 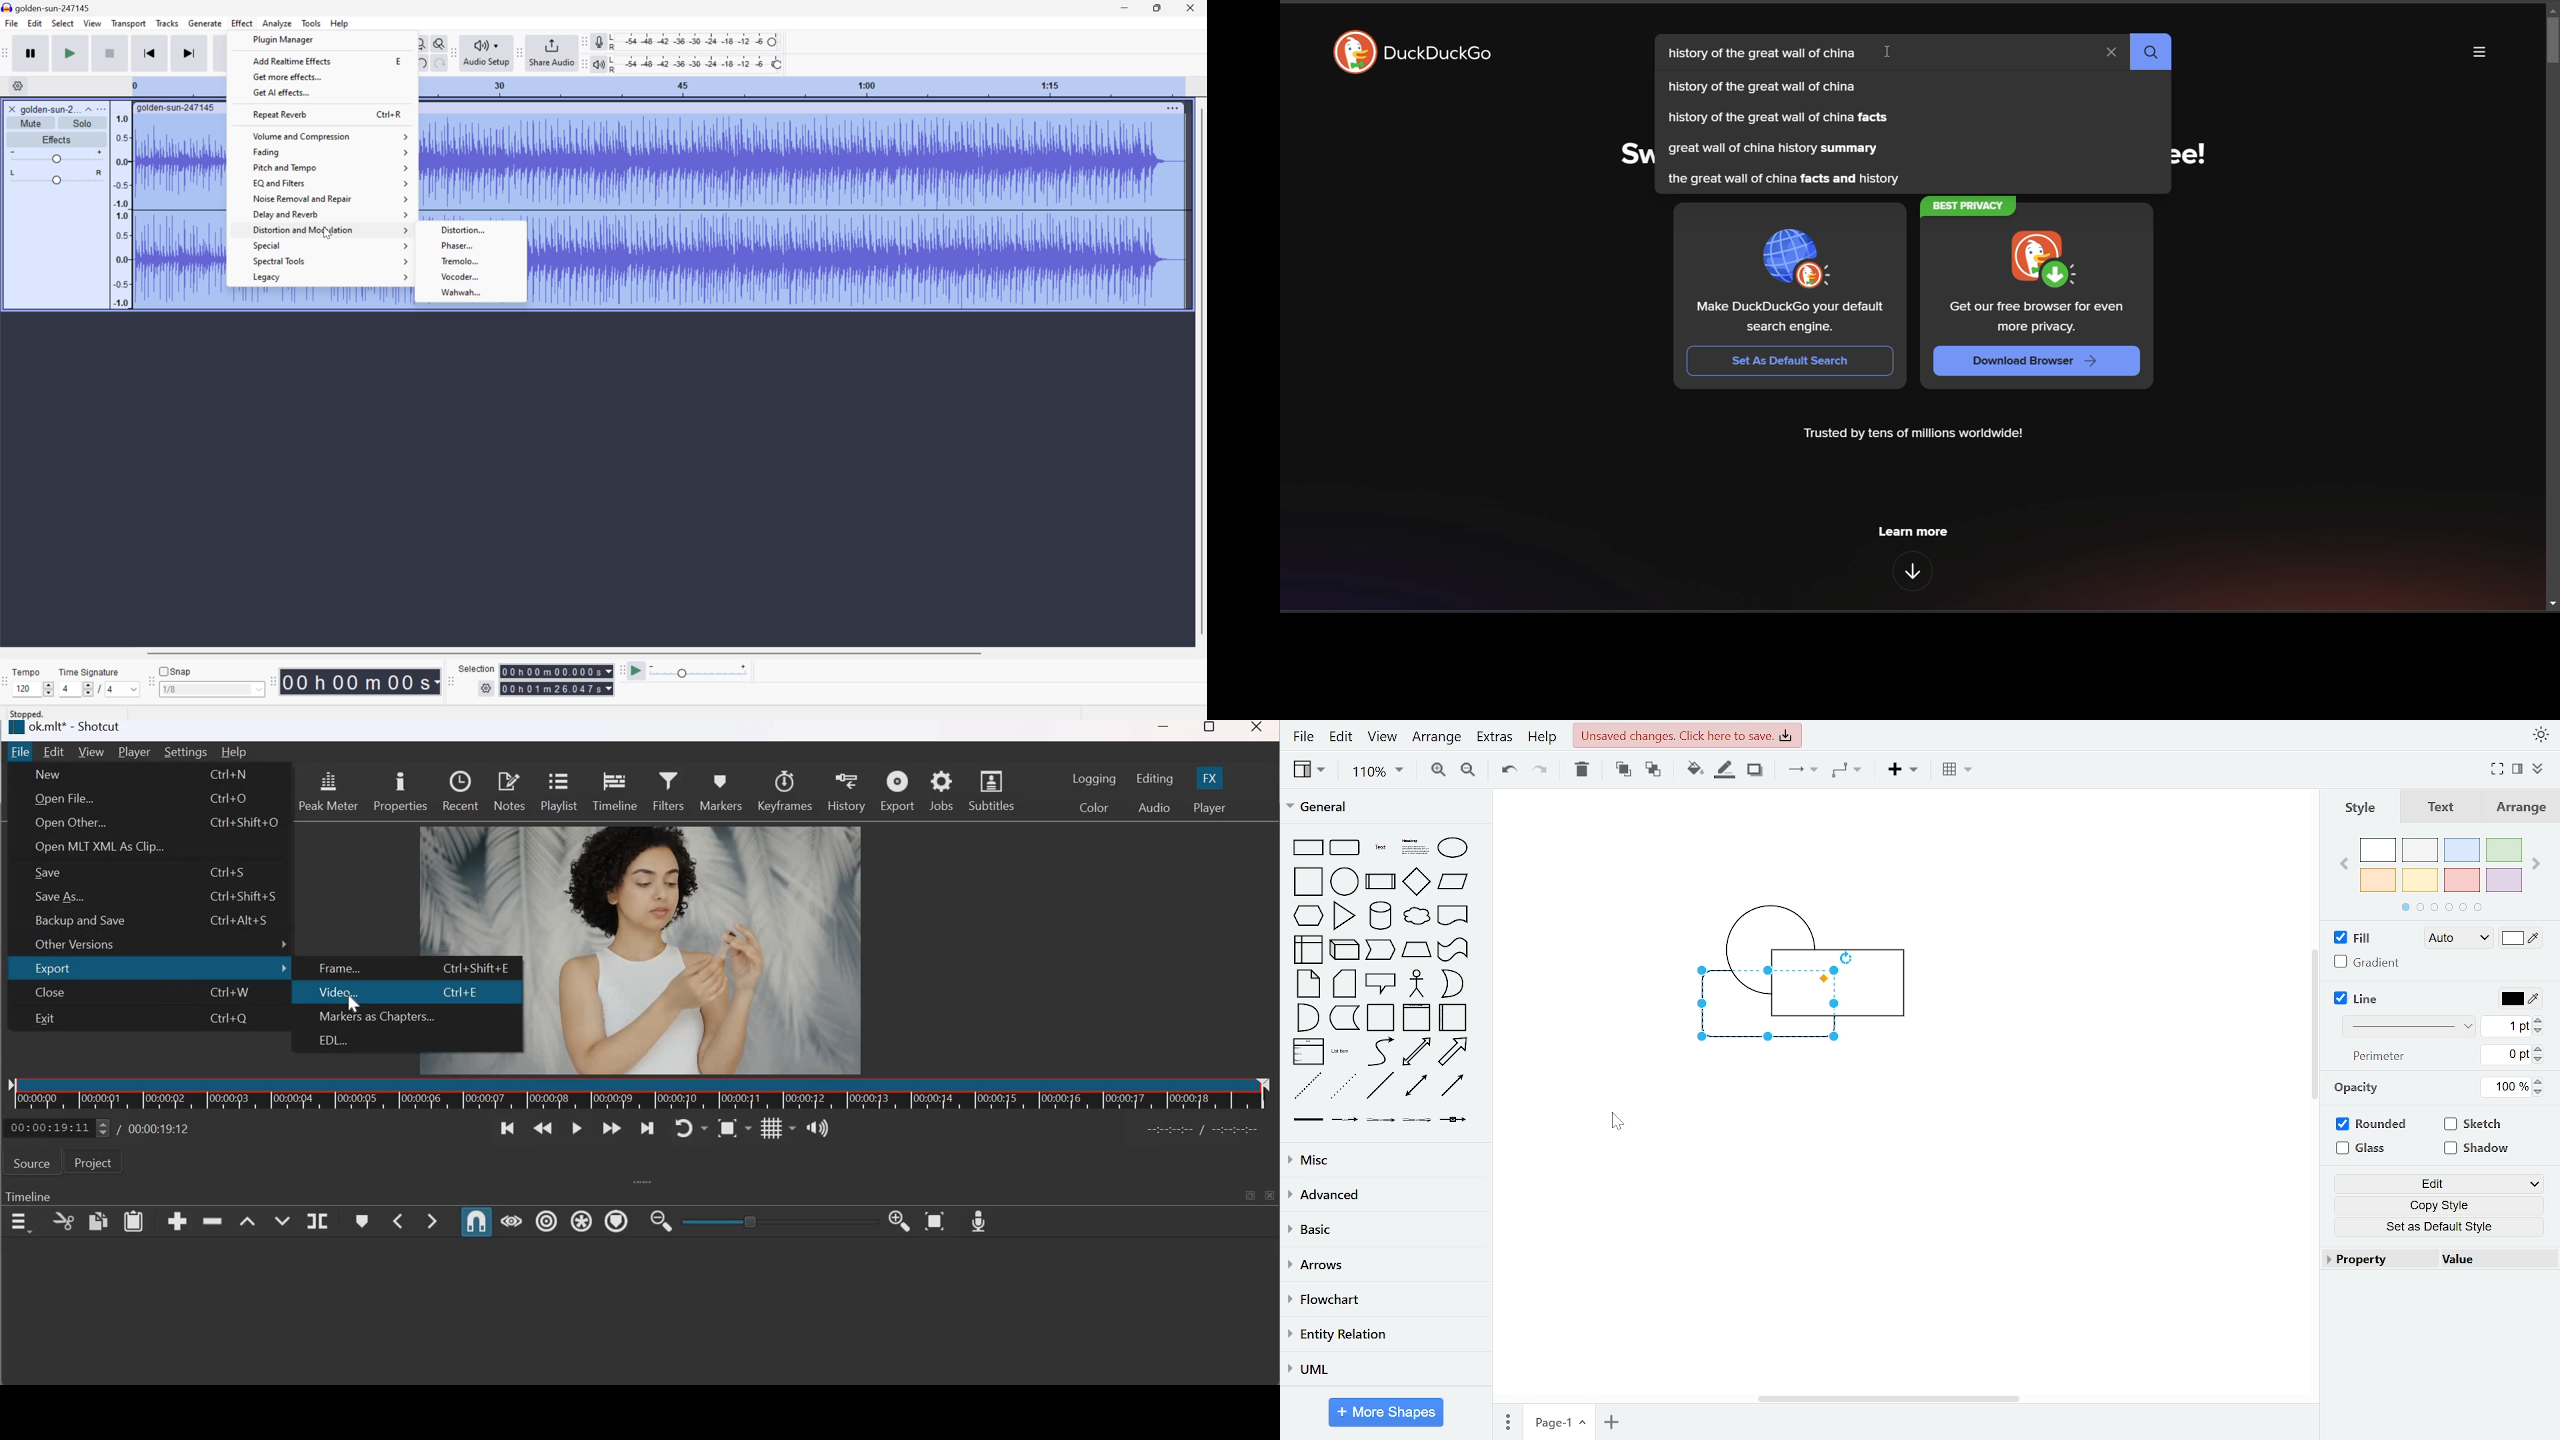 I want to click on fill colors, so click(x=2520, y=938).